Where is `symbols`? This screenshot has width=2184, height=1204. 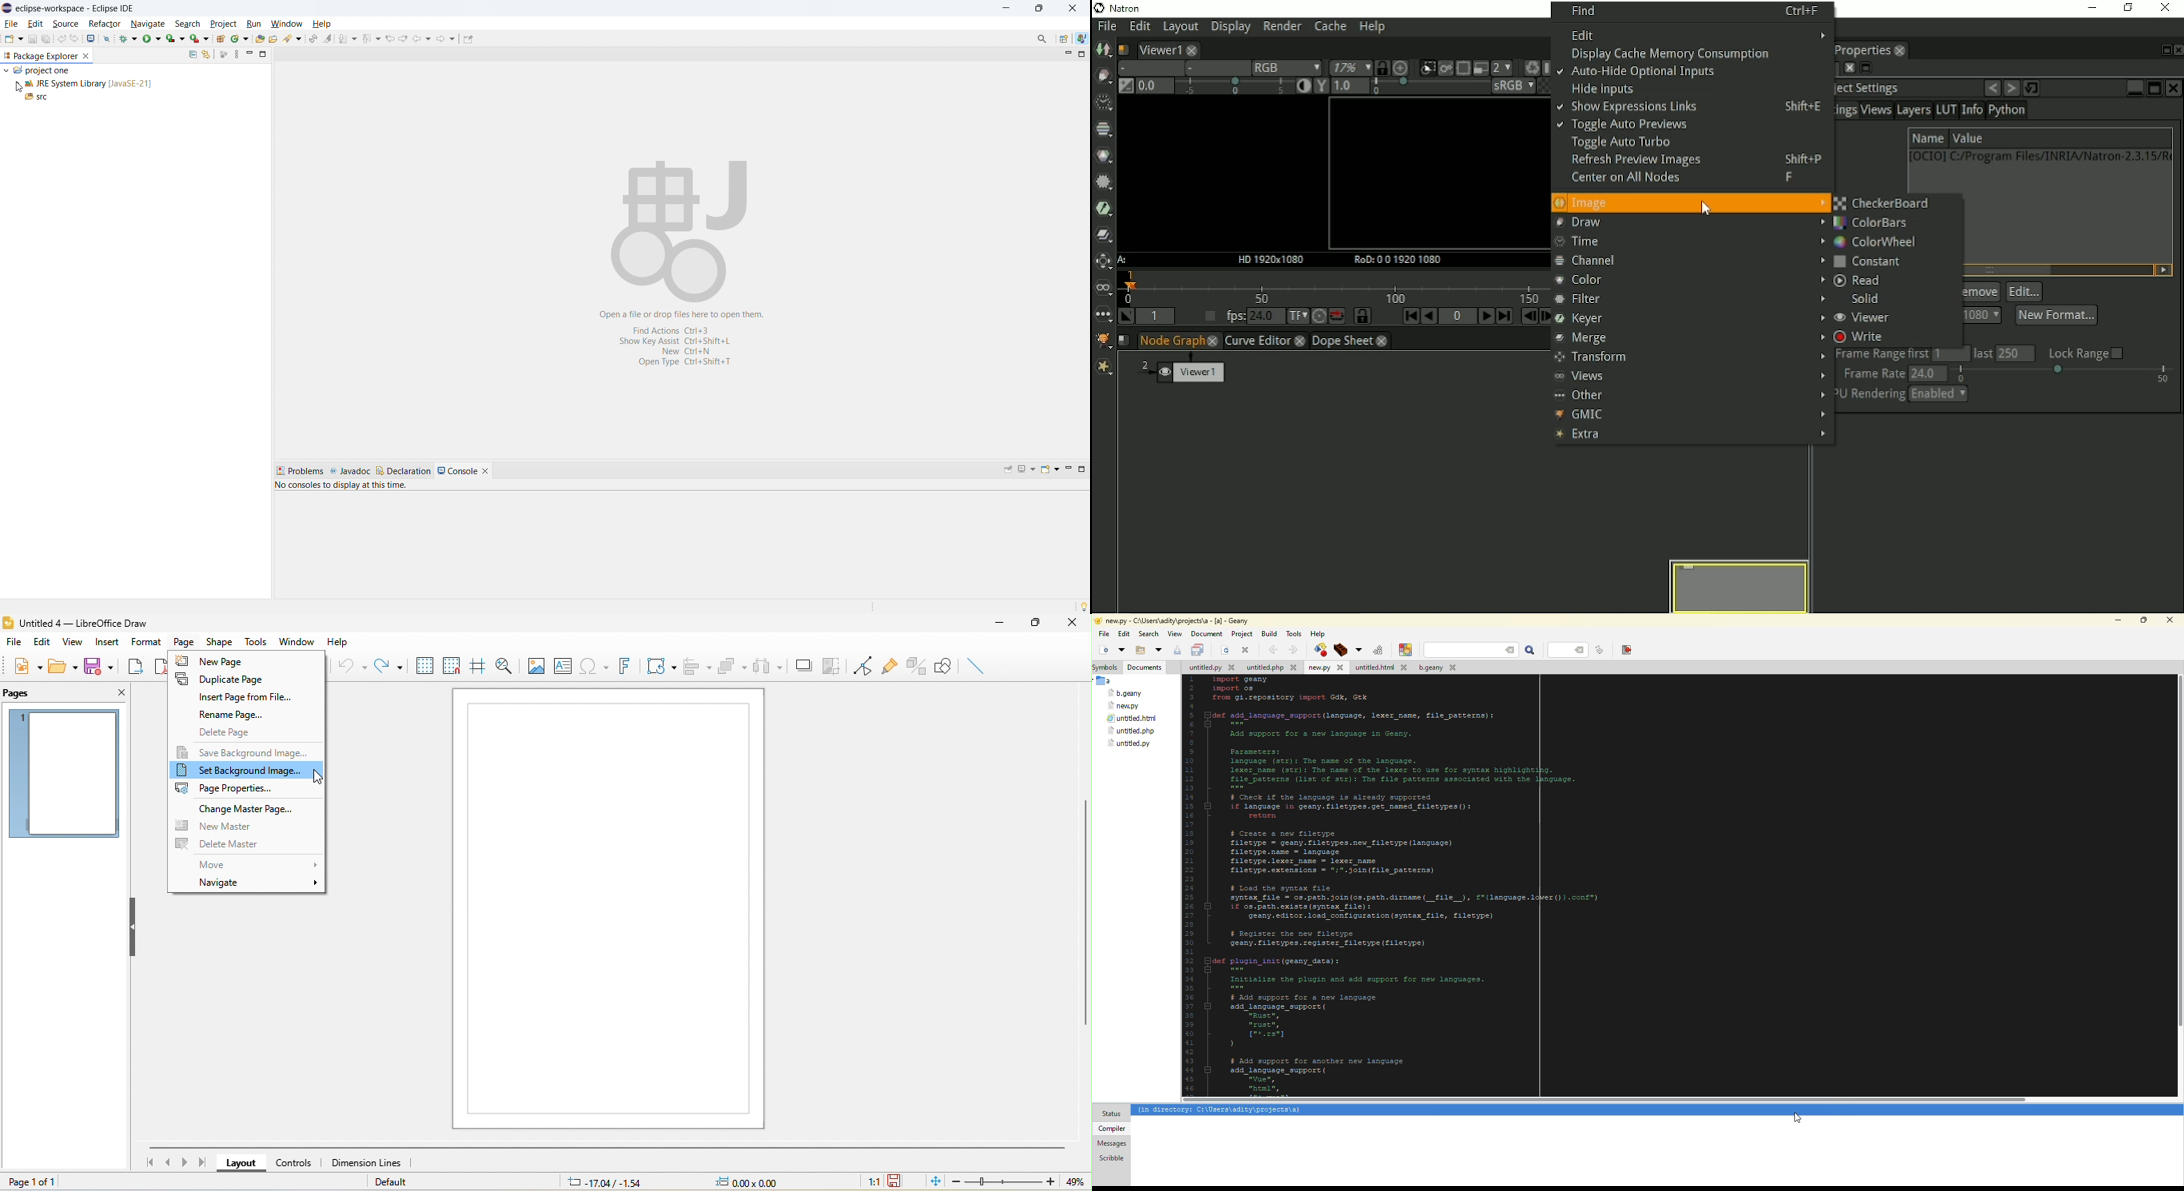
symbols is located at coordinates (1108, 667).